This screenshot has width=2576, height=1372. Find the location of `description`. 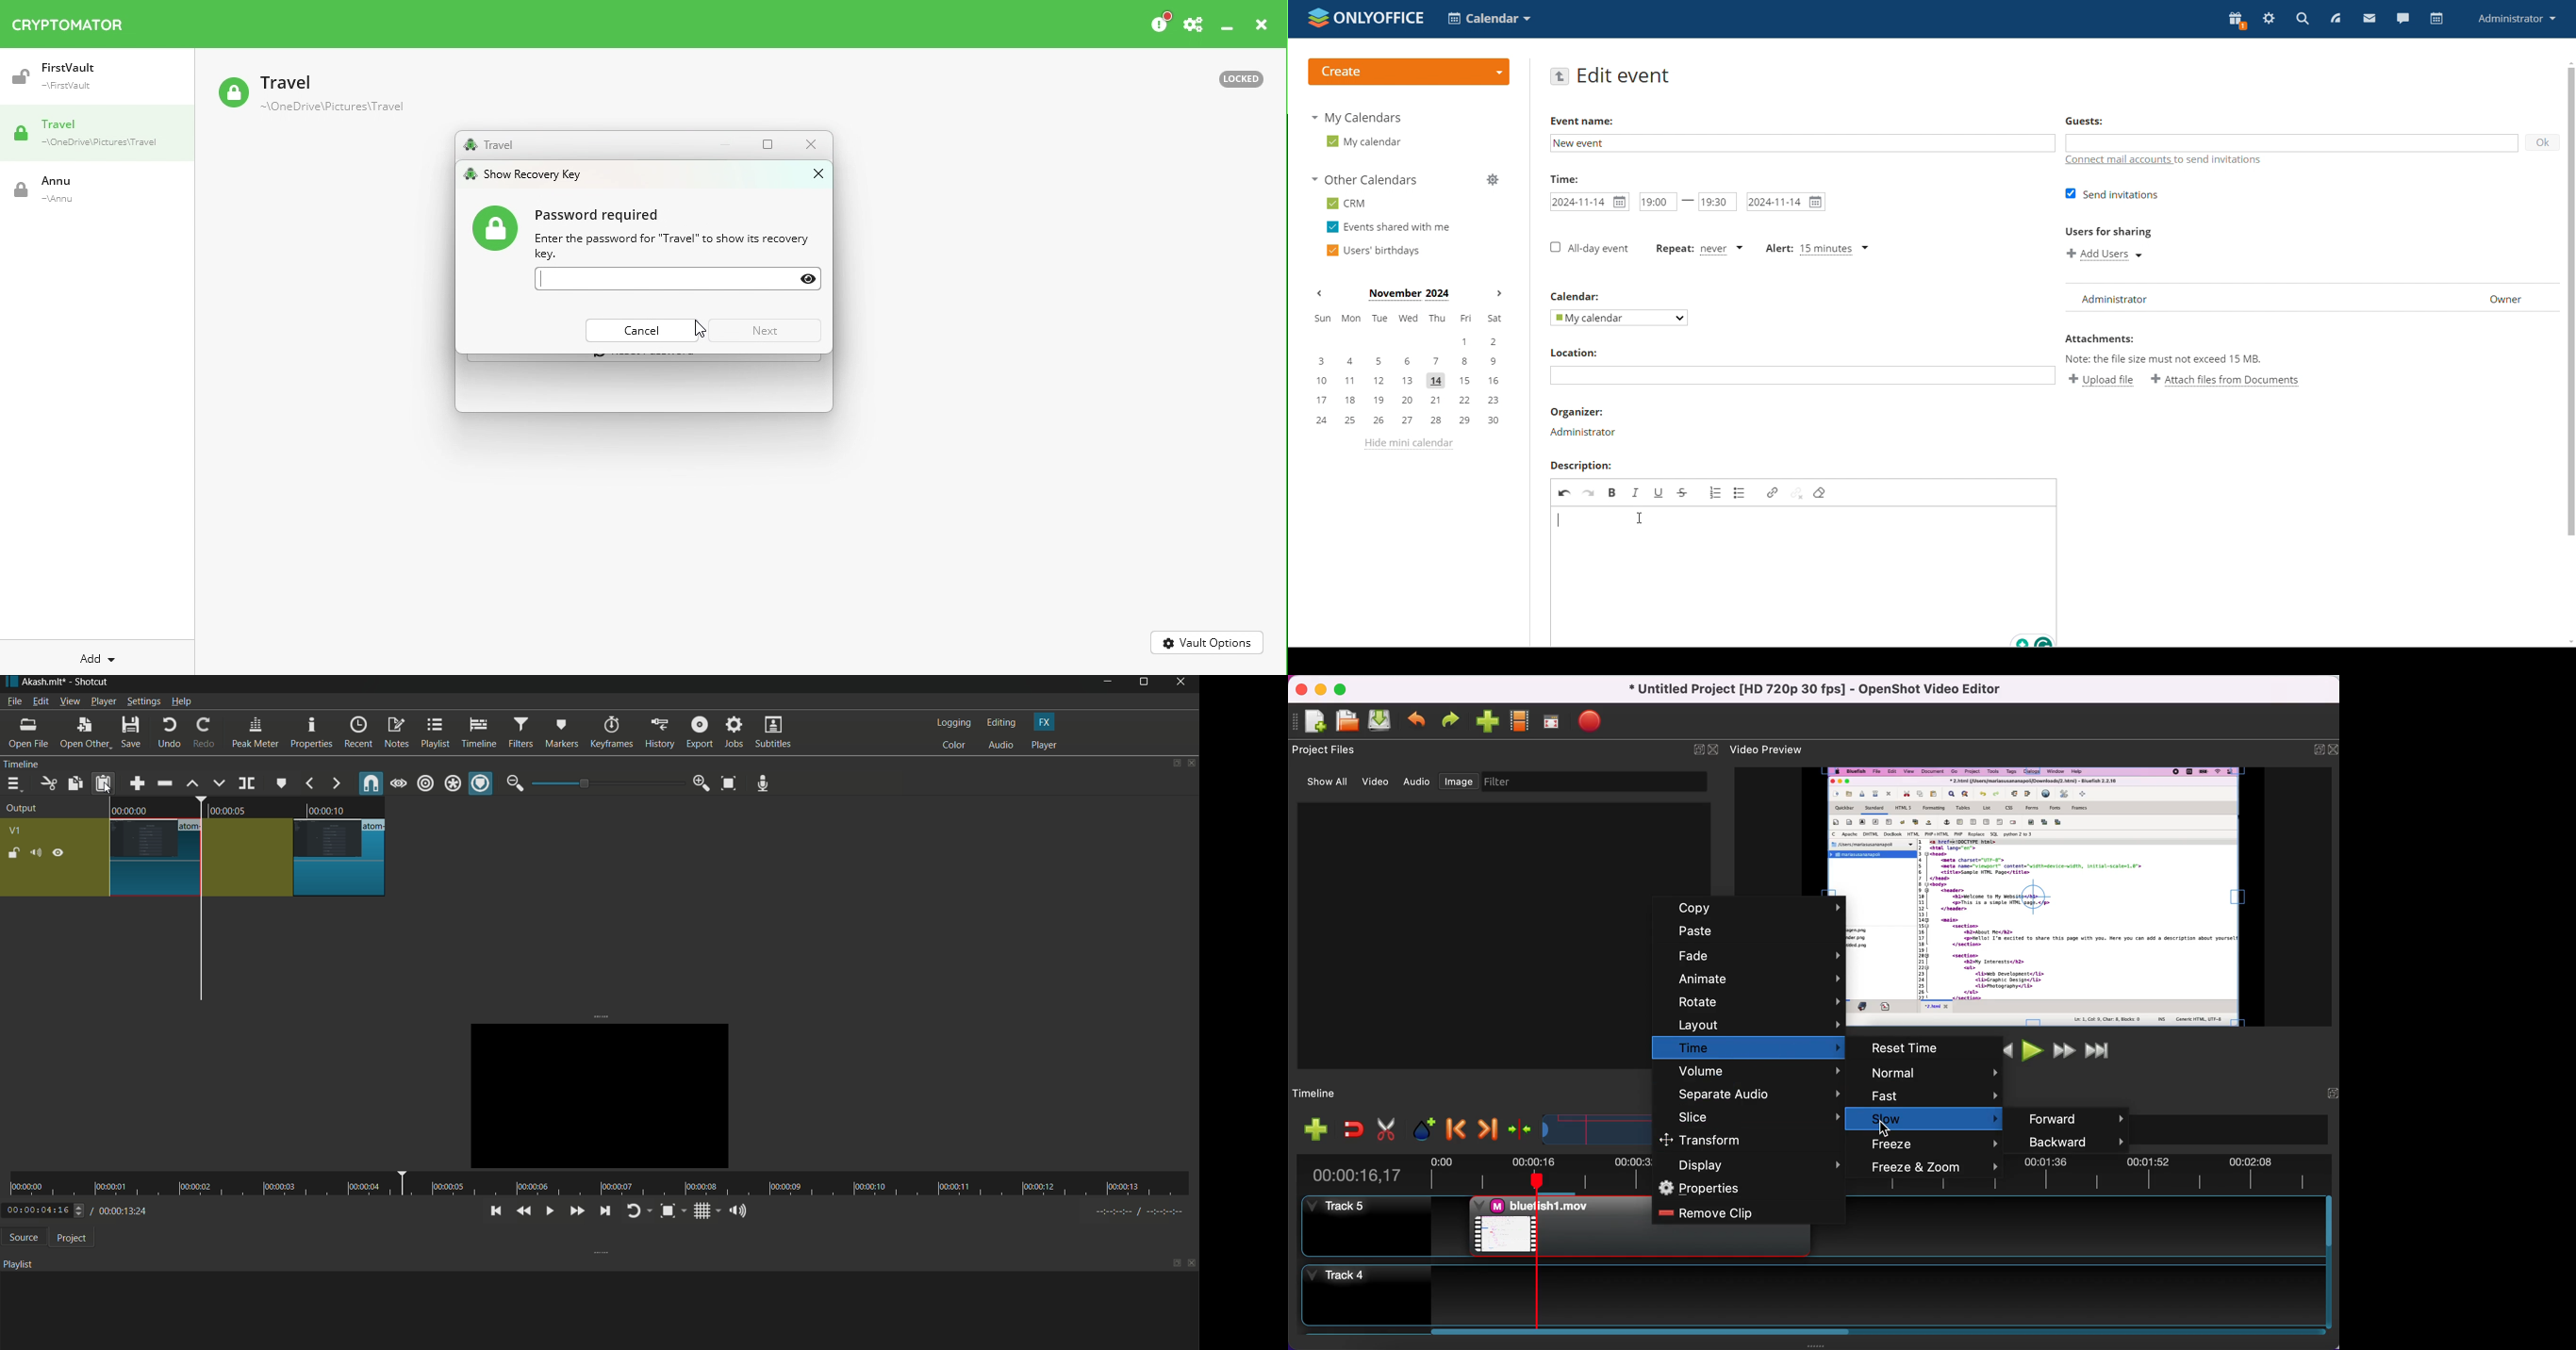

description is located at coordinates (1582, 465).